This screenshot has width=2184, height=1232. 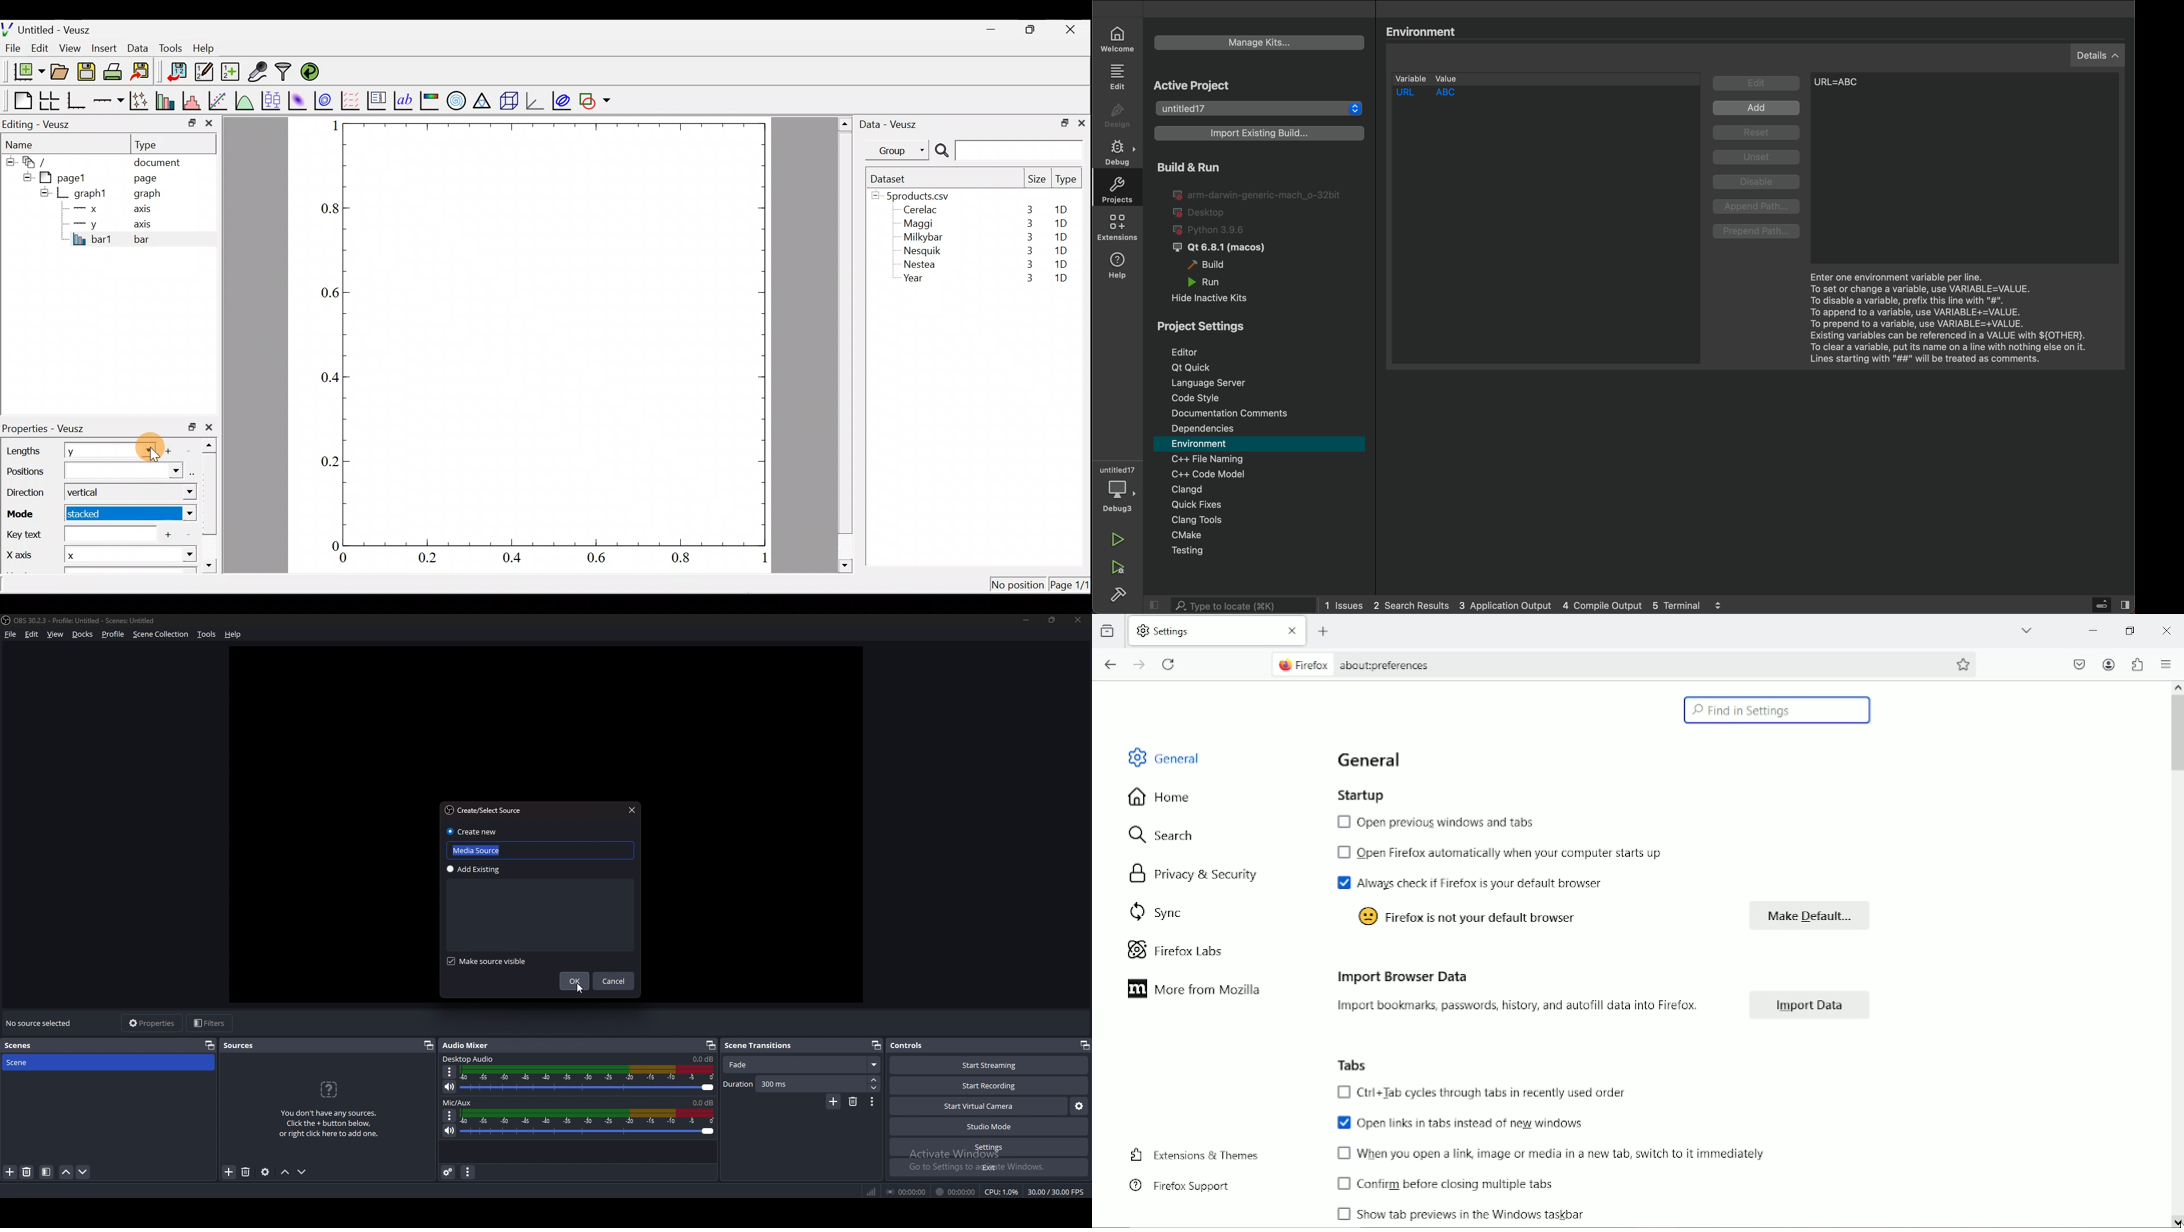 I want to click on close, so click(x=1079, y=620).